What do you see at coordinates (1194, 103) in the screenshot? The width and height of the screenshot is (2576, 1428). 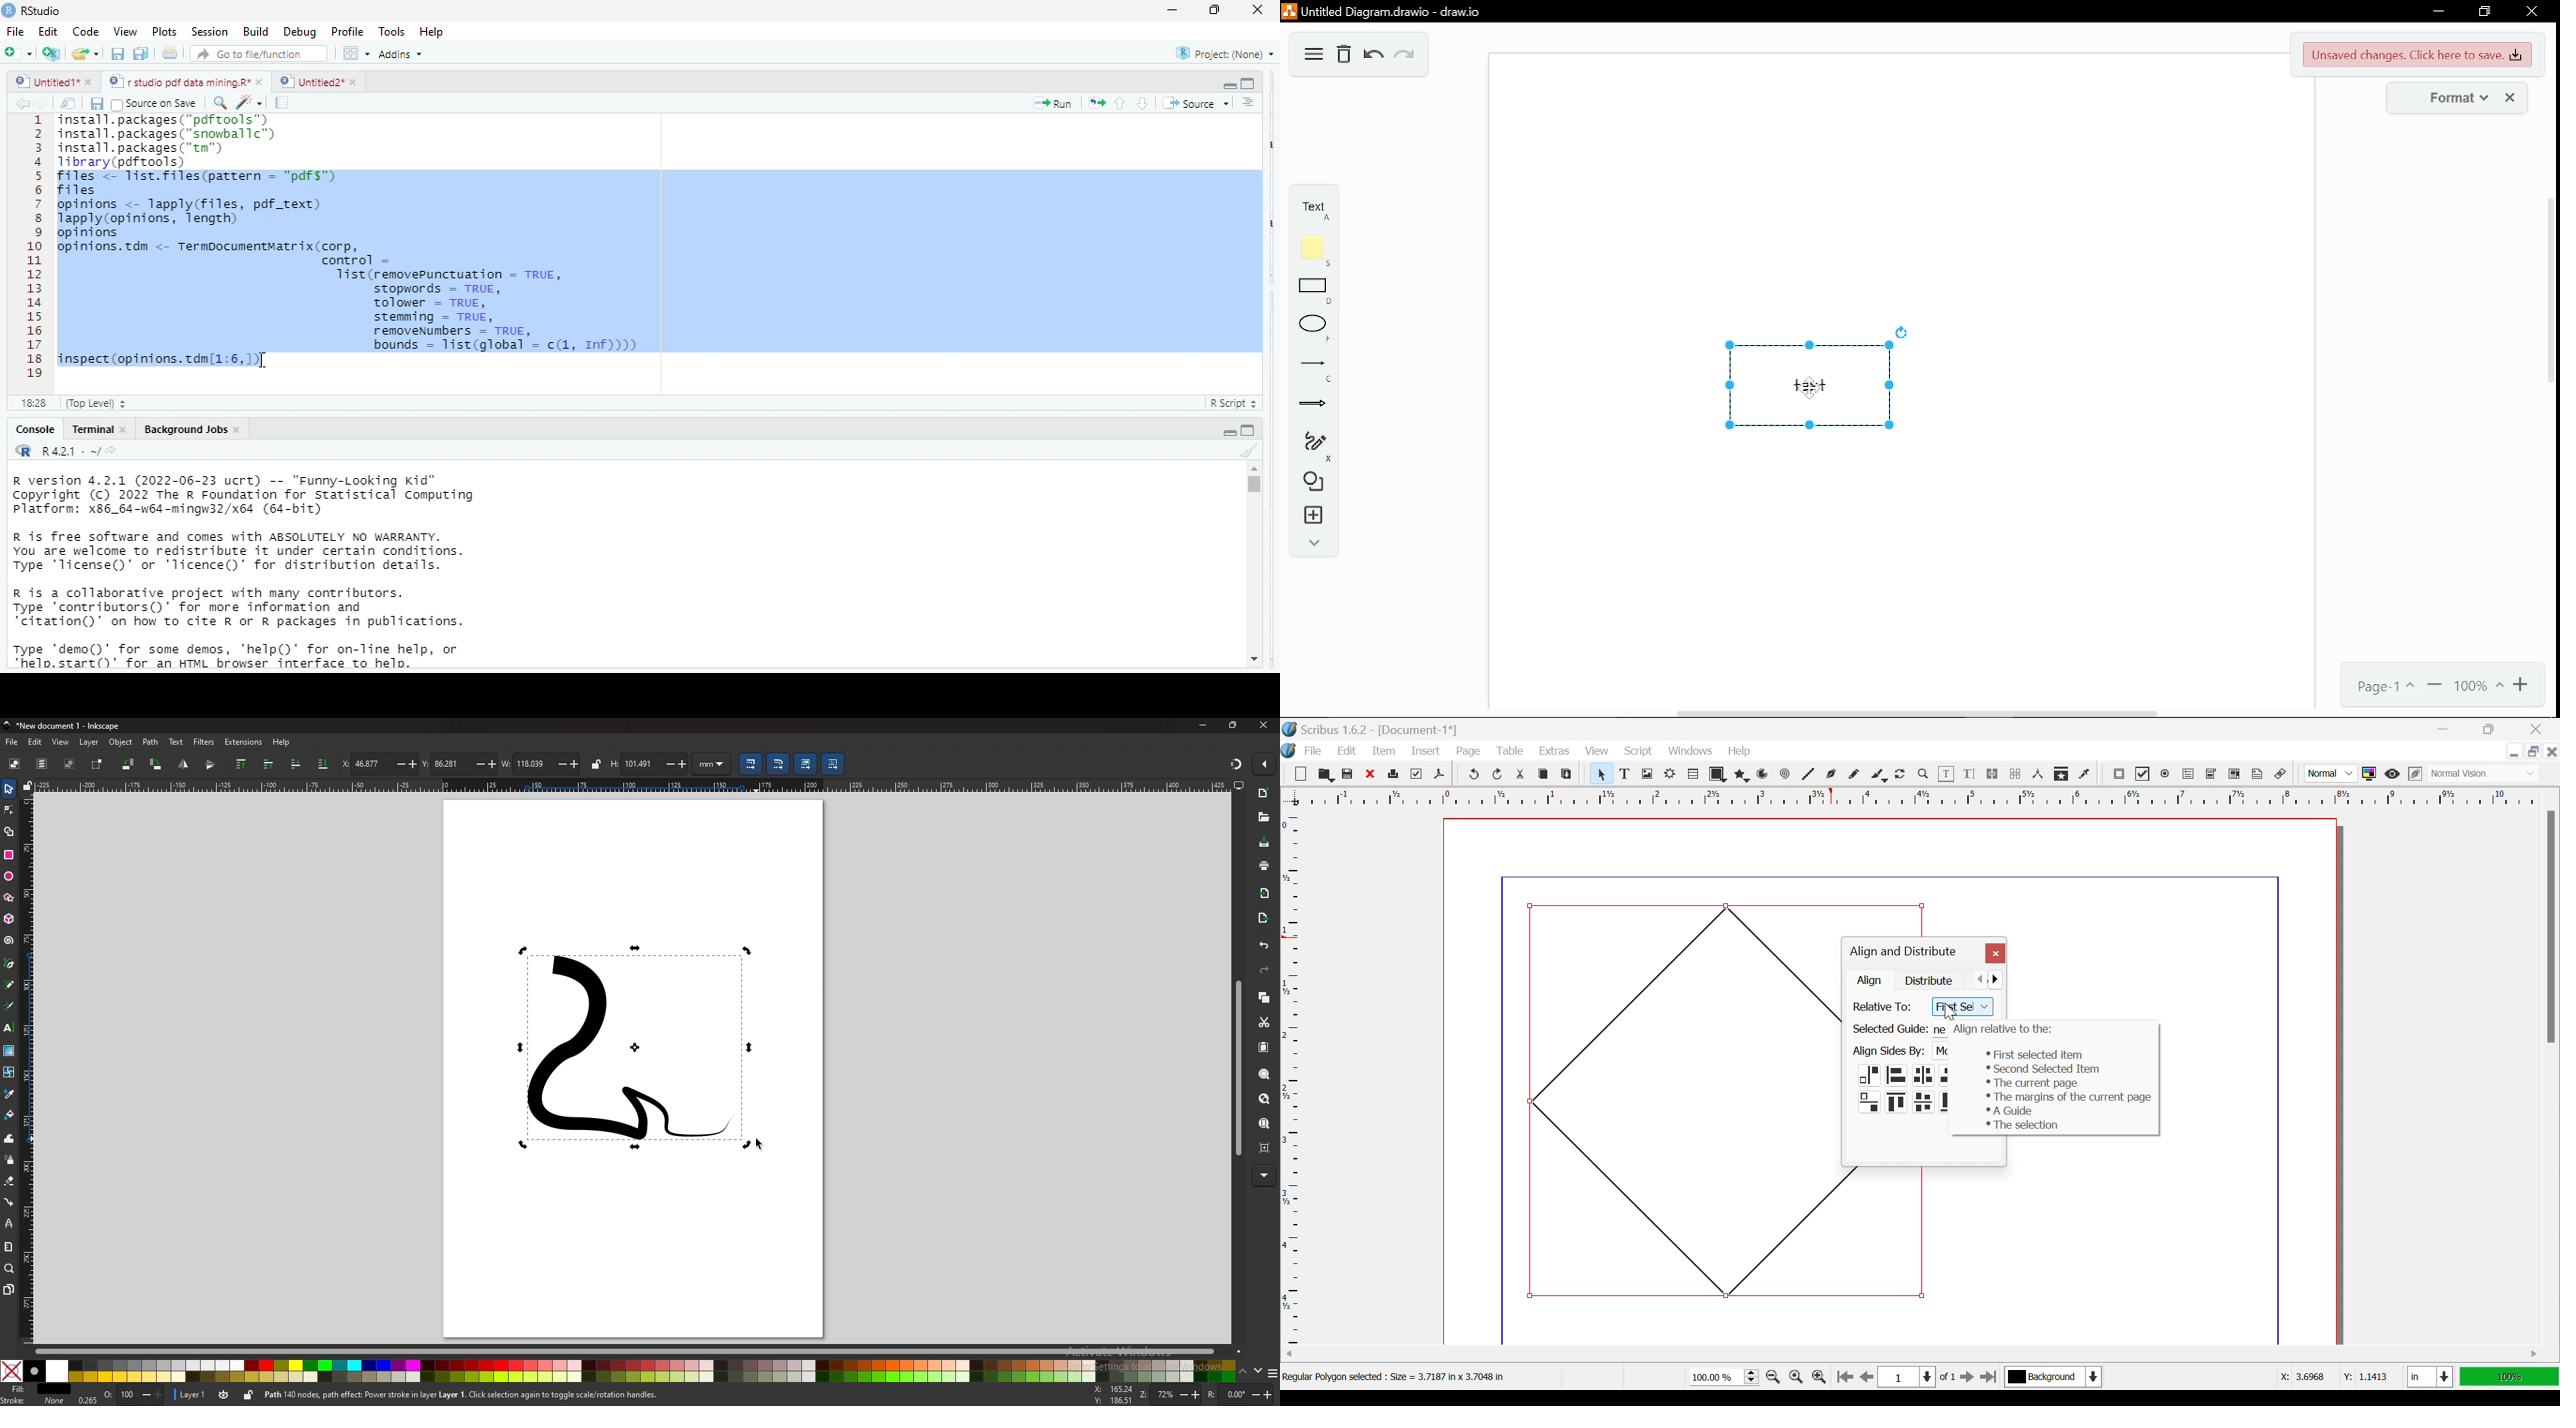 I see `source` at bounding box center [1194, 103].